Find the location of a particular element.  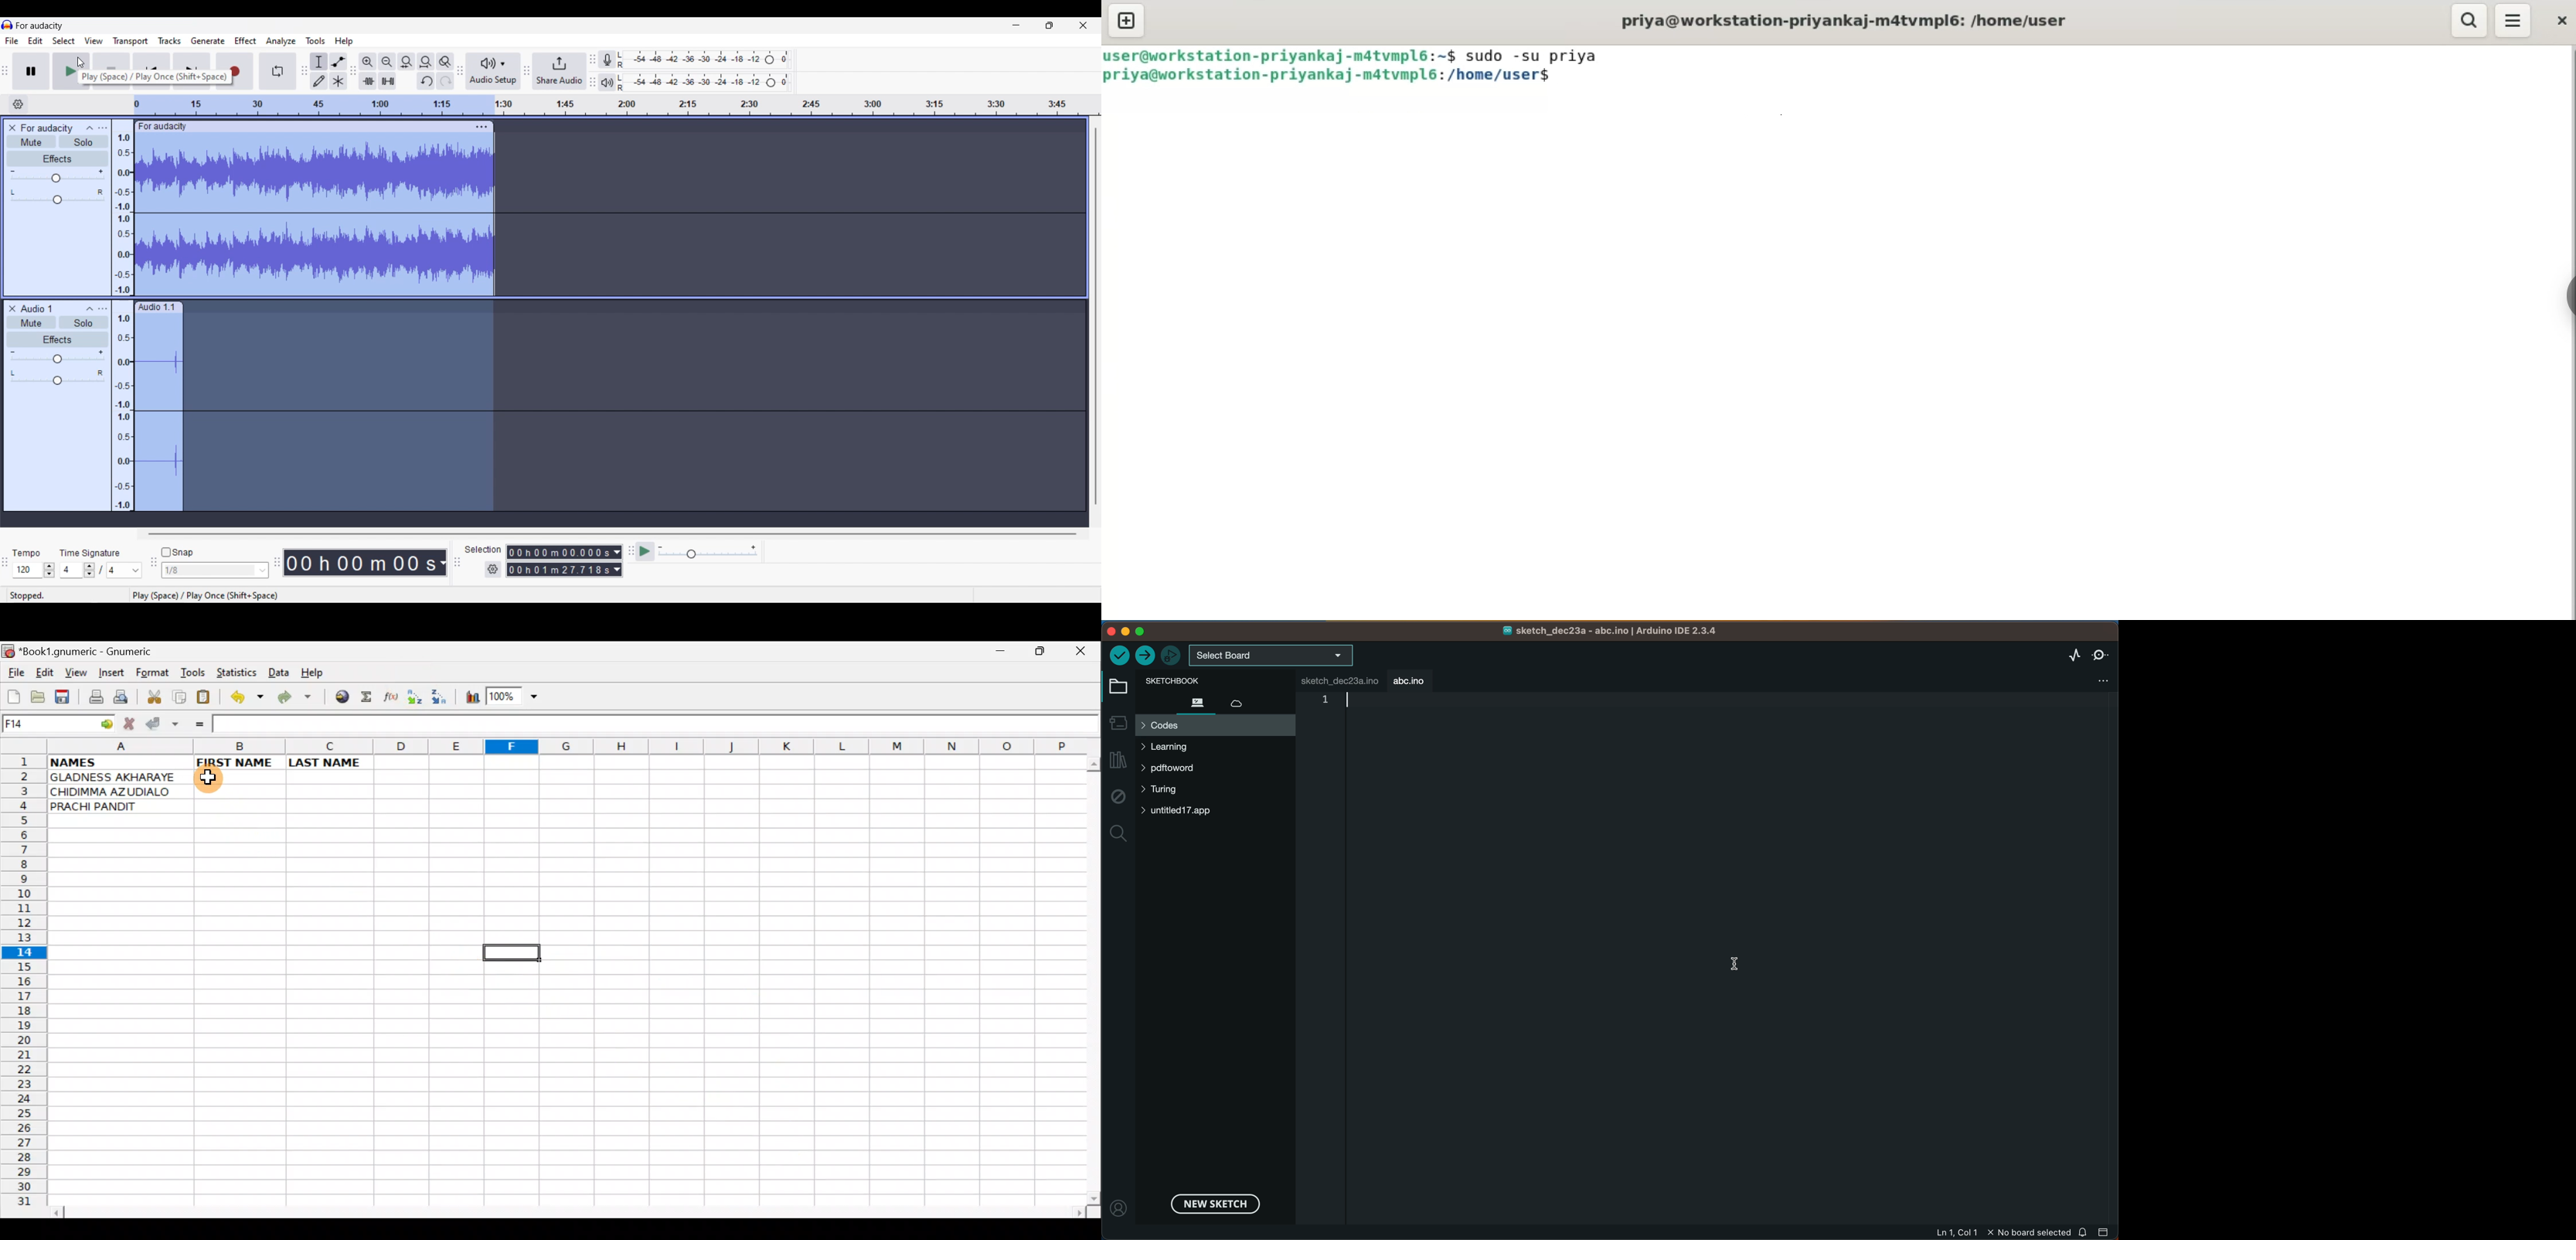

FIRST NAME is located at coordinates (240, 762).